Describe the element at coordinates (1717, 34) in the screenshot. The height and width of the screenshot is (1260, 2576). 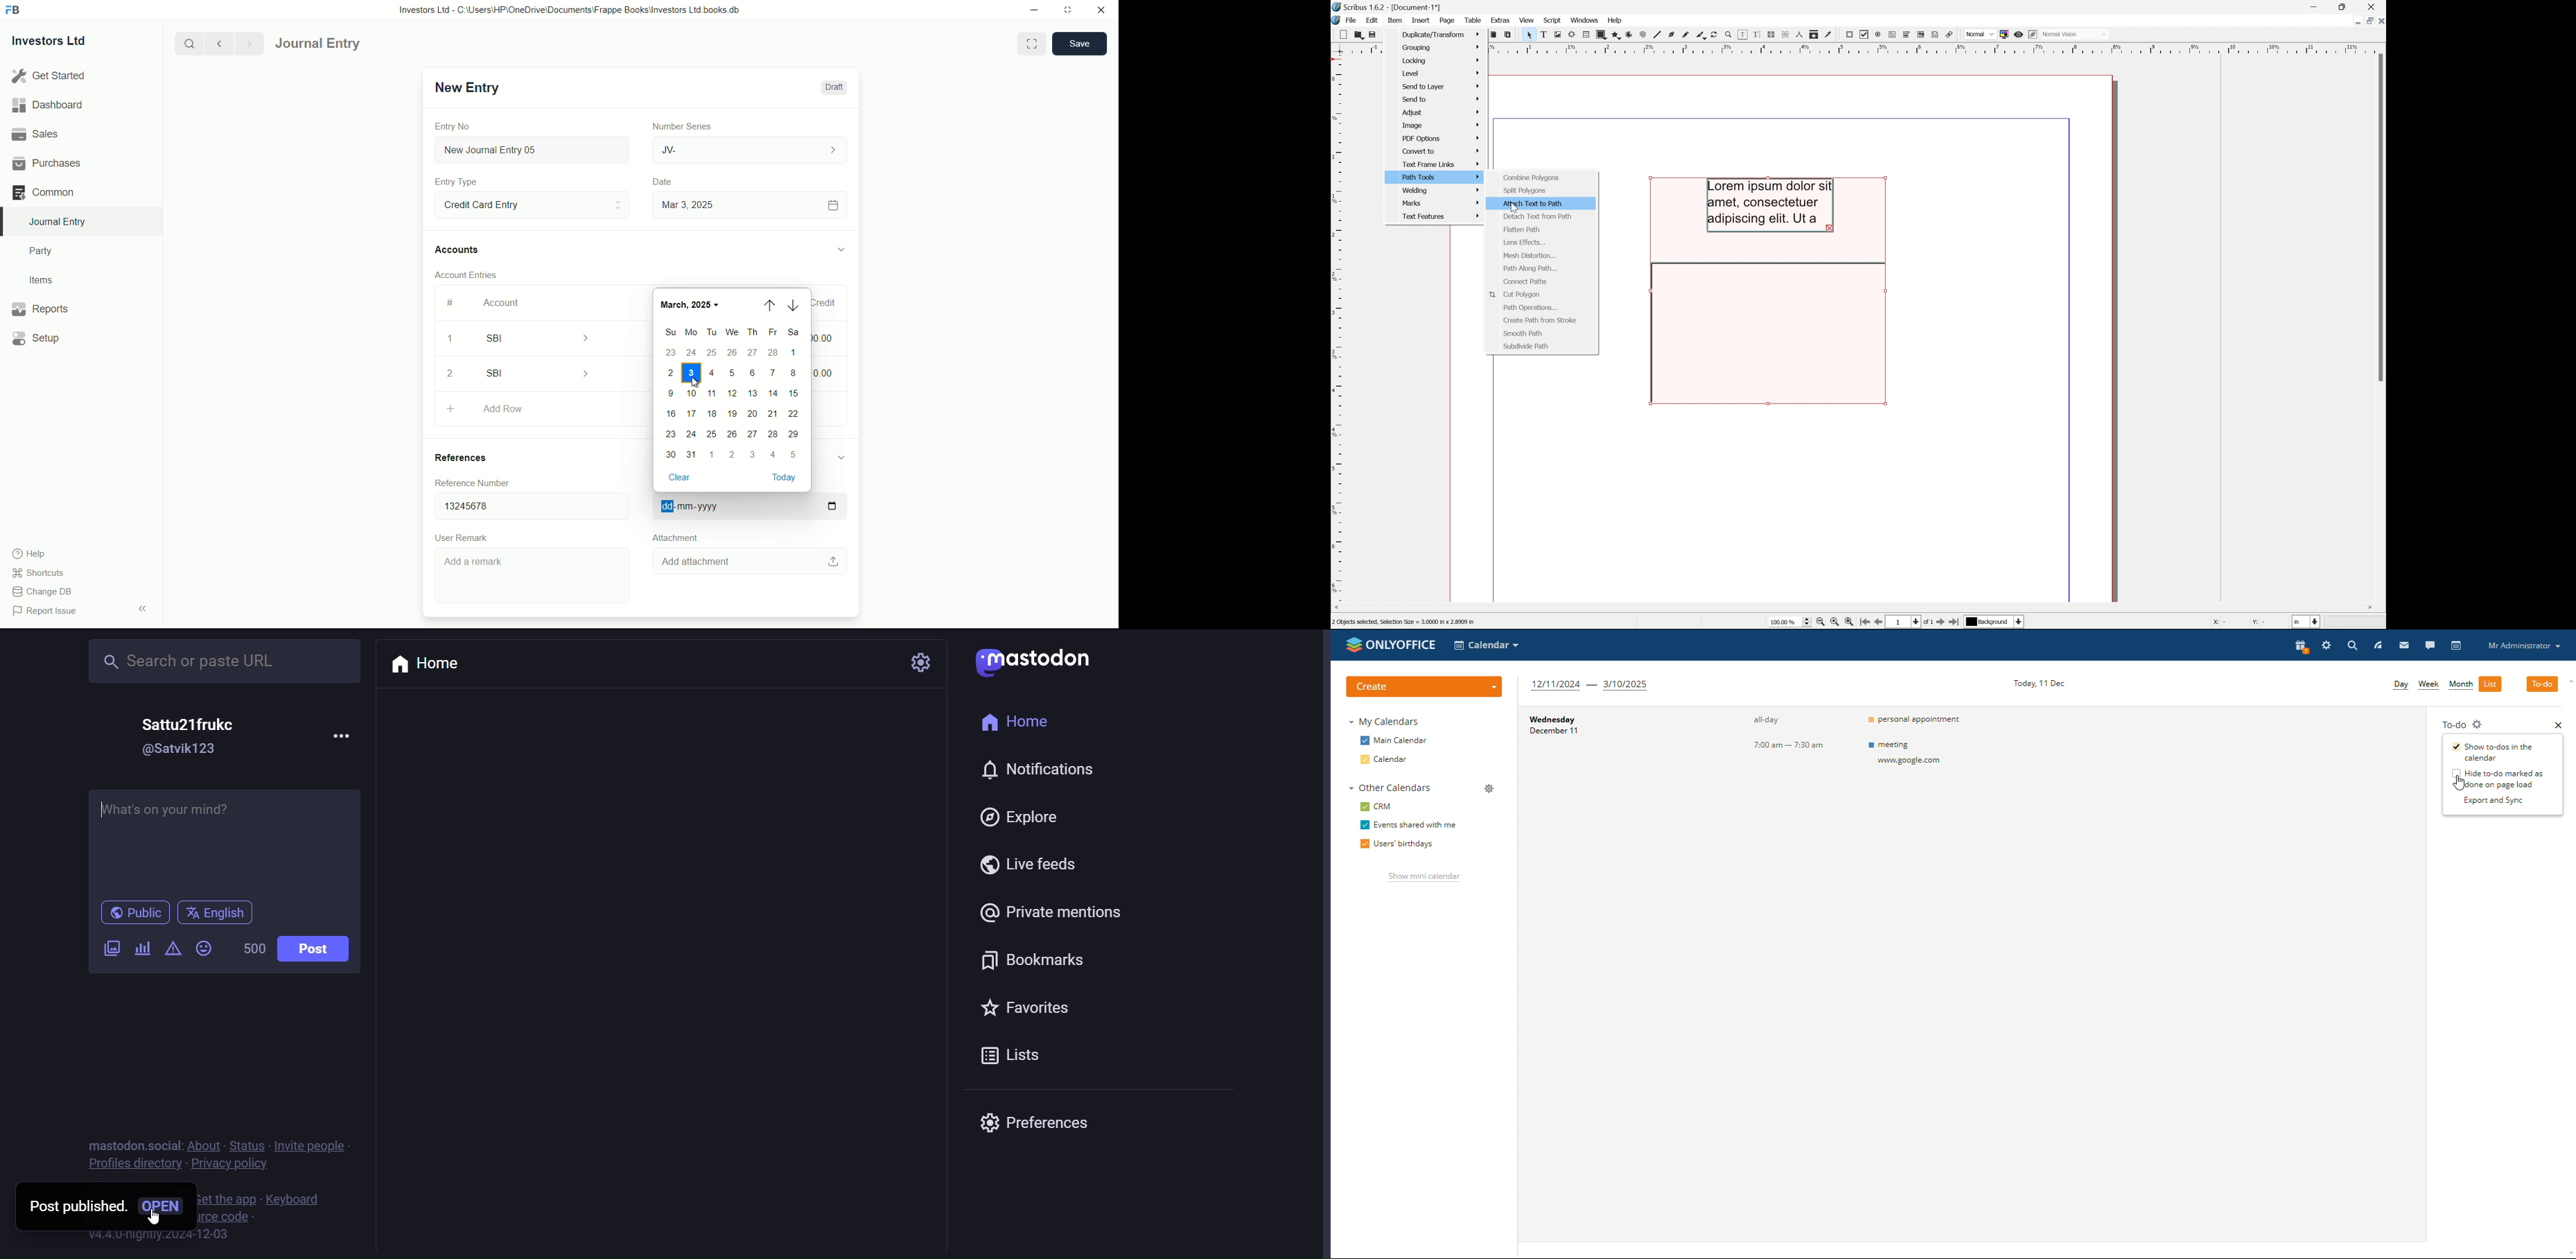
I see `Rotate item` at that location.